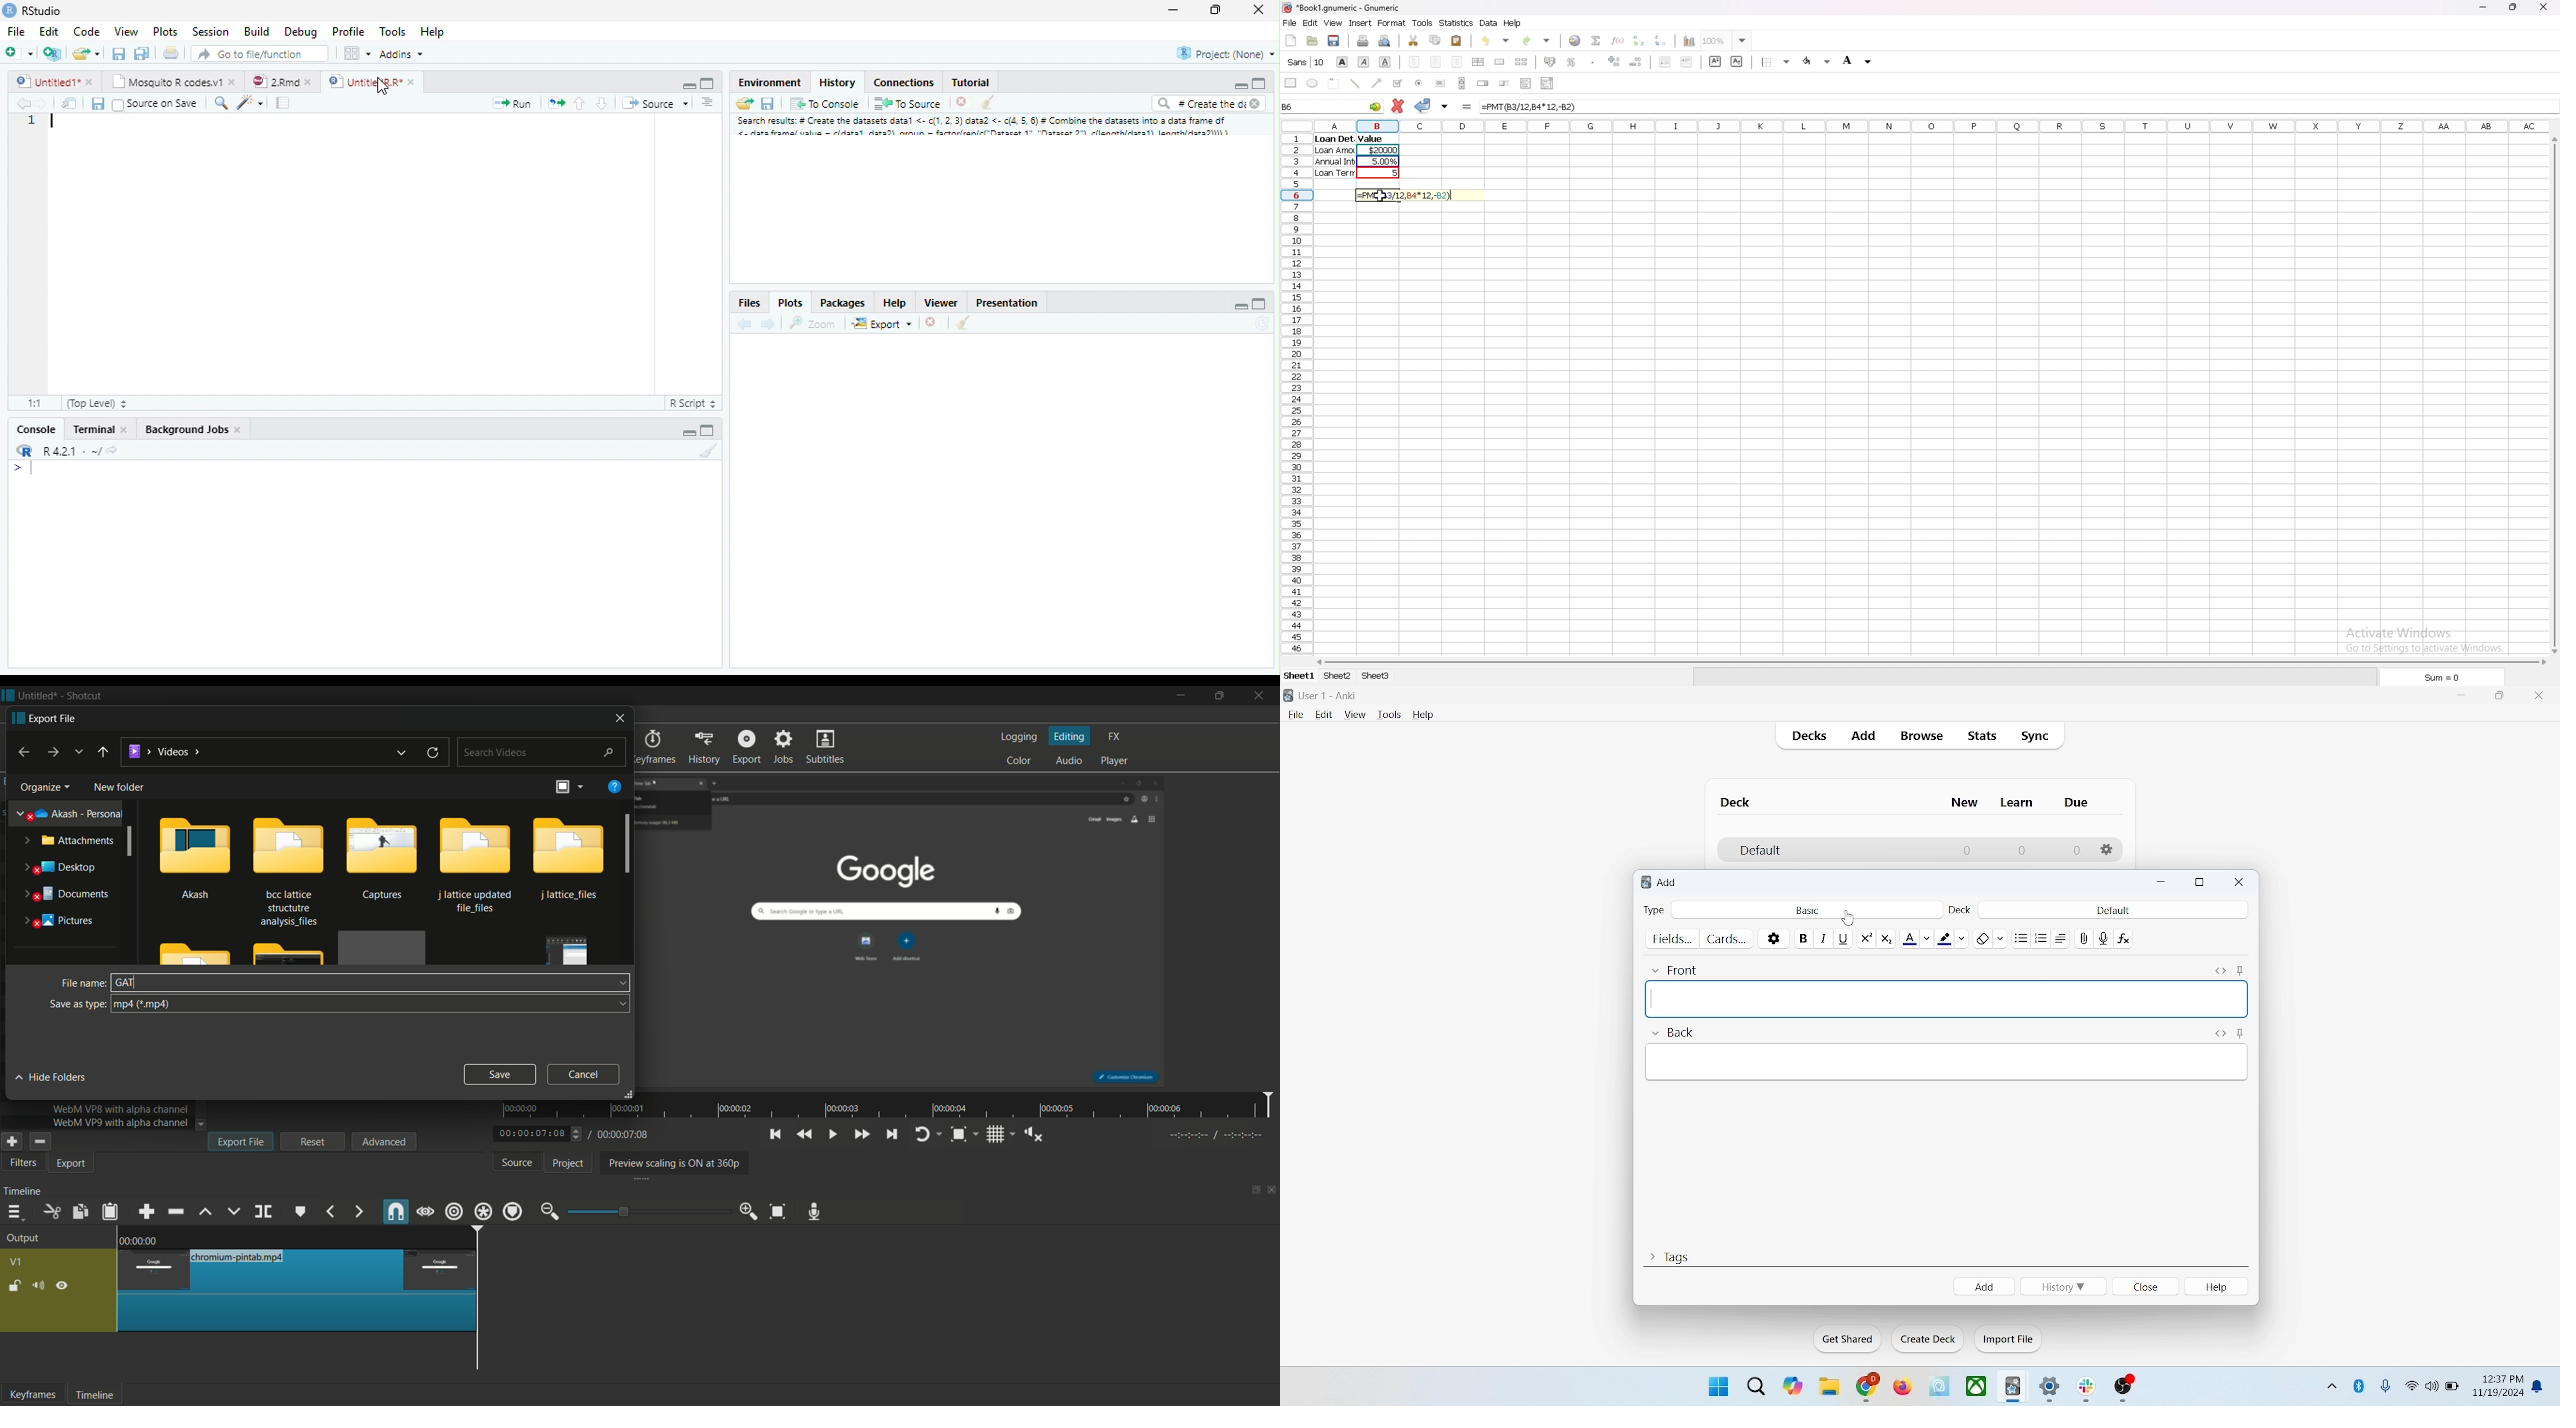 This screenshot has height=1428, width=2576. Describe the element at coordinates (17, 1263) in the screenshot. I see `v1` at that location.